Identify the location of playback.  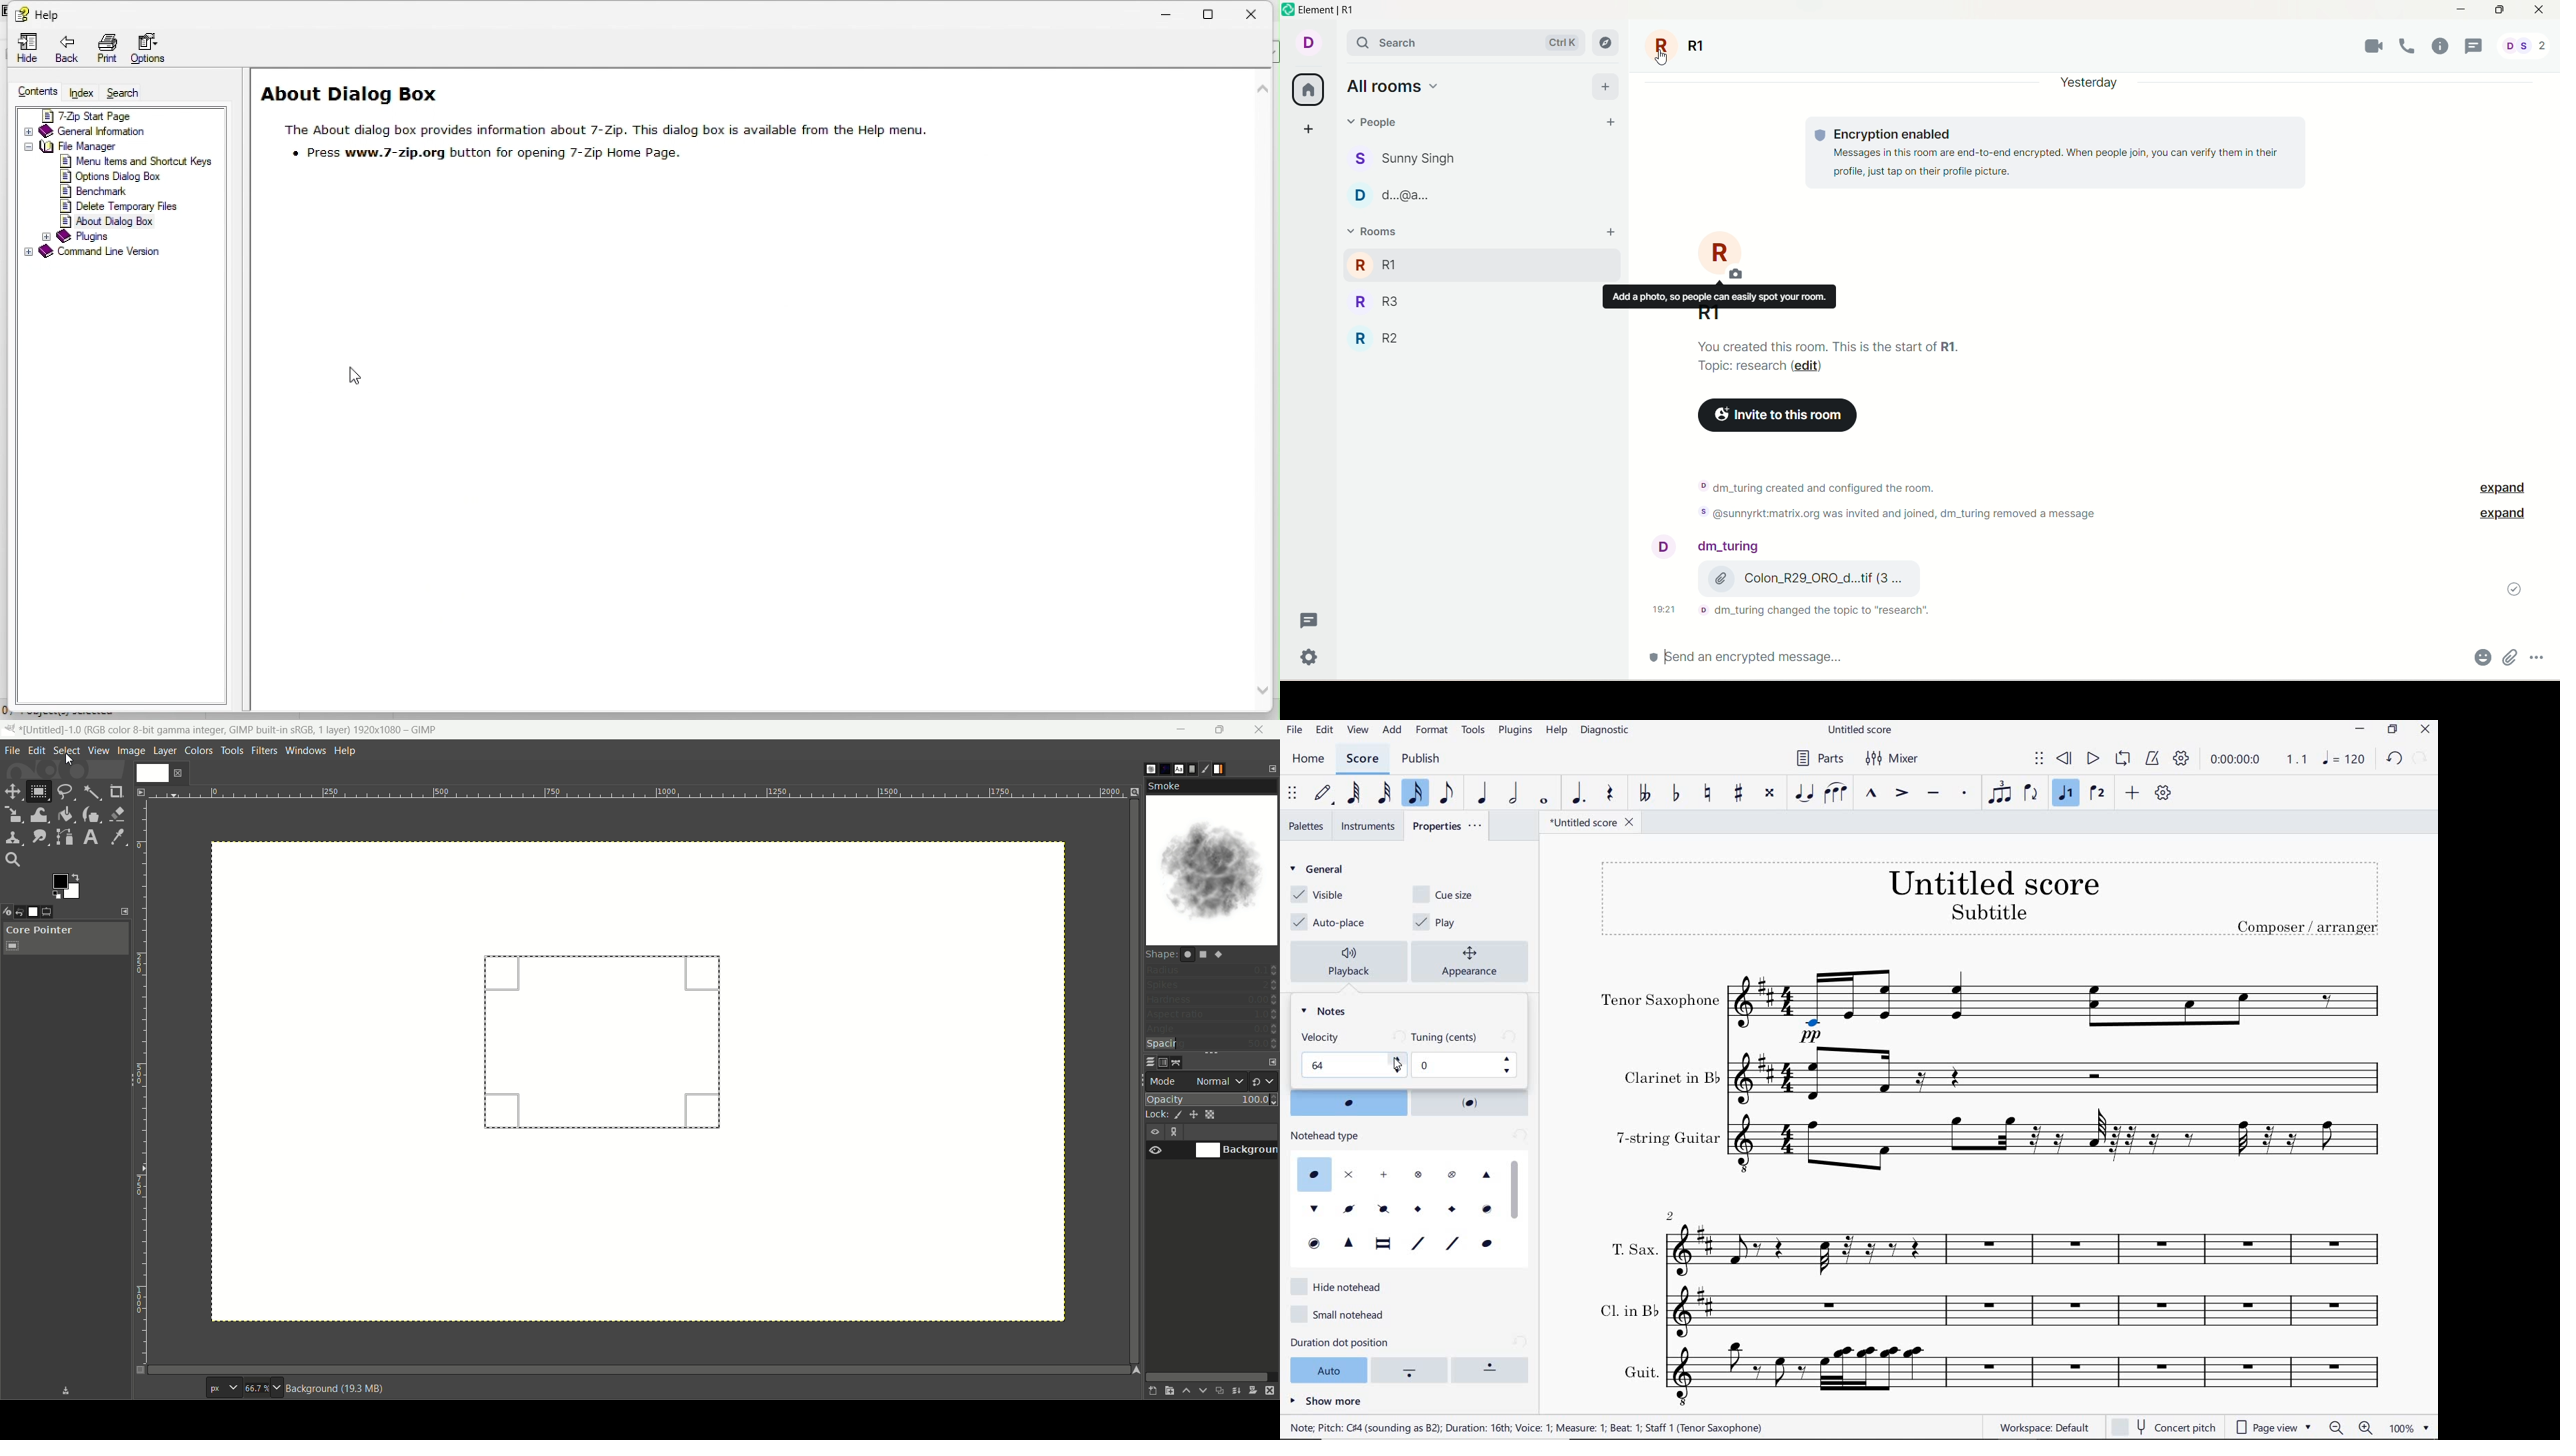
(1352, 962).